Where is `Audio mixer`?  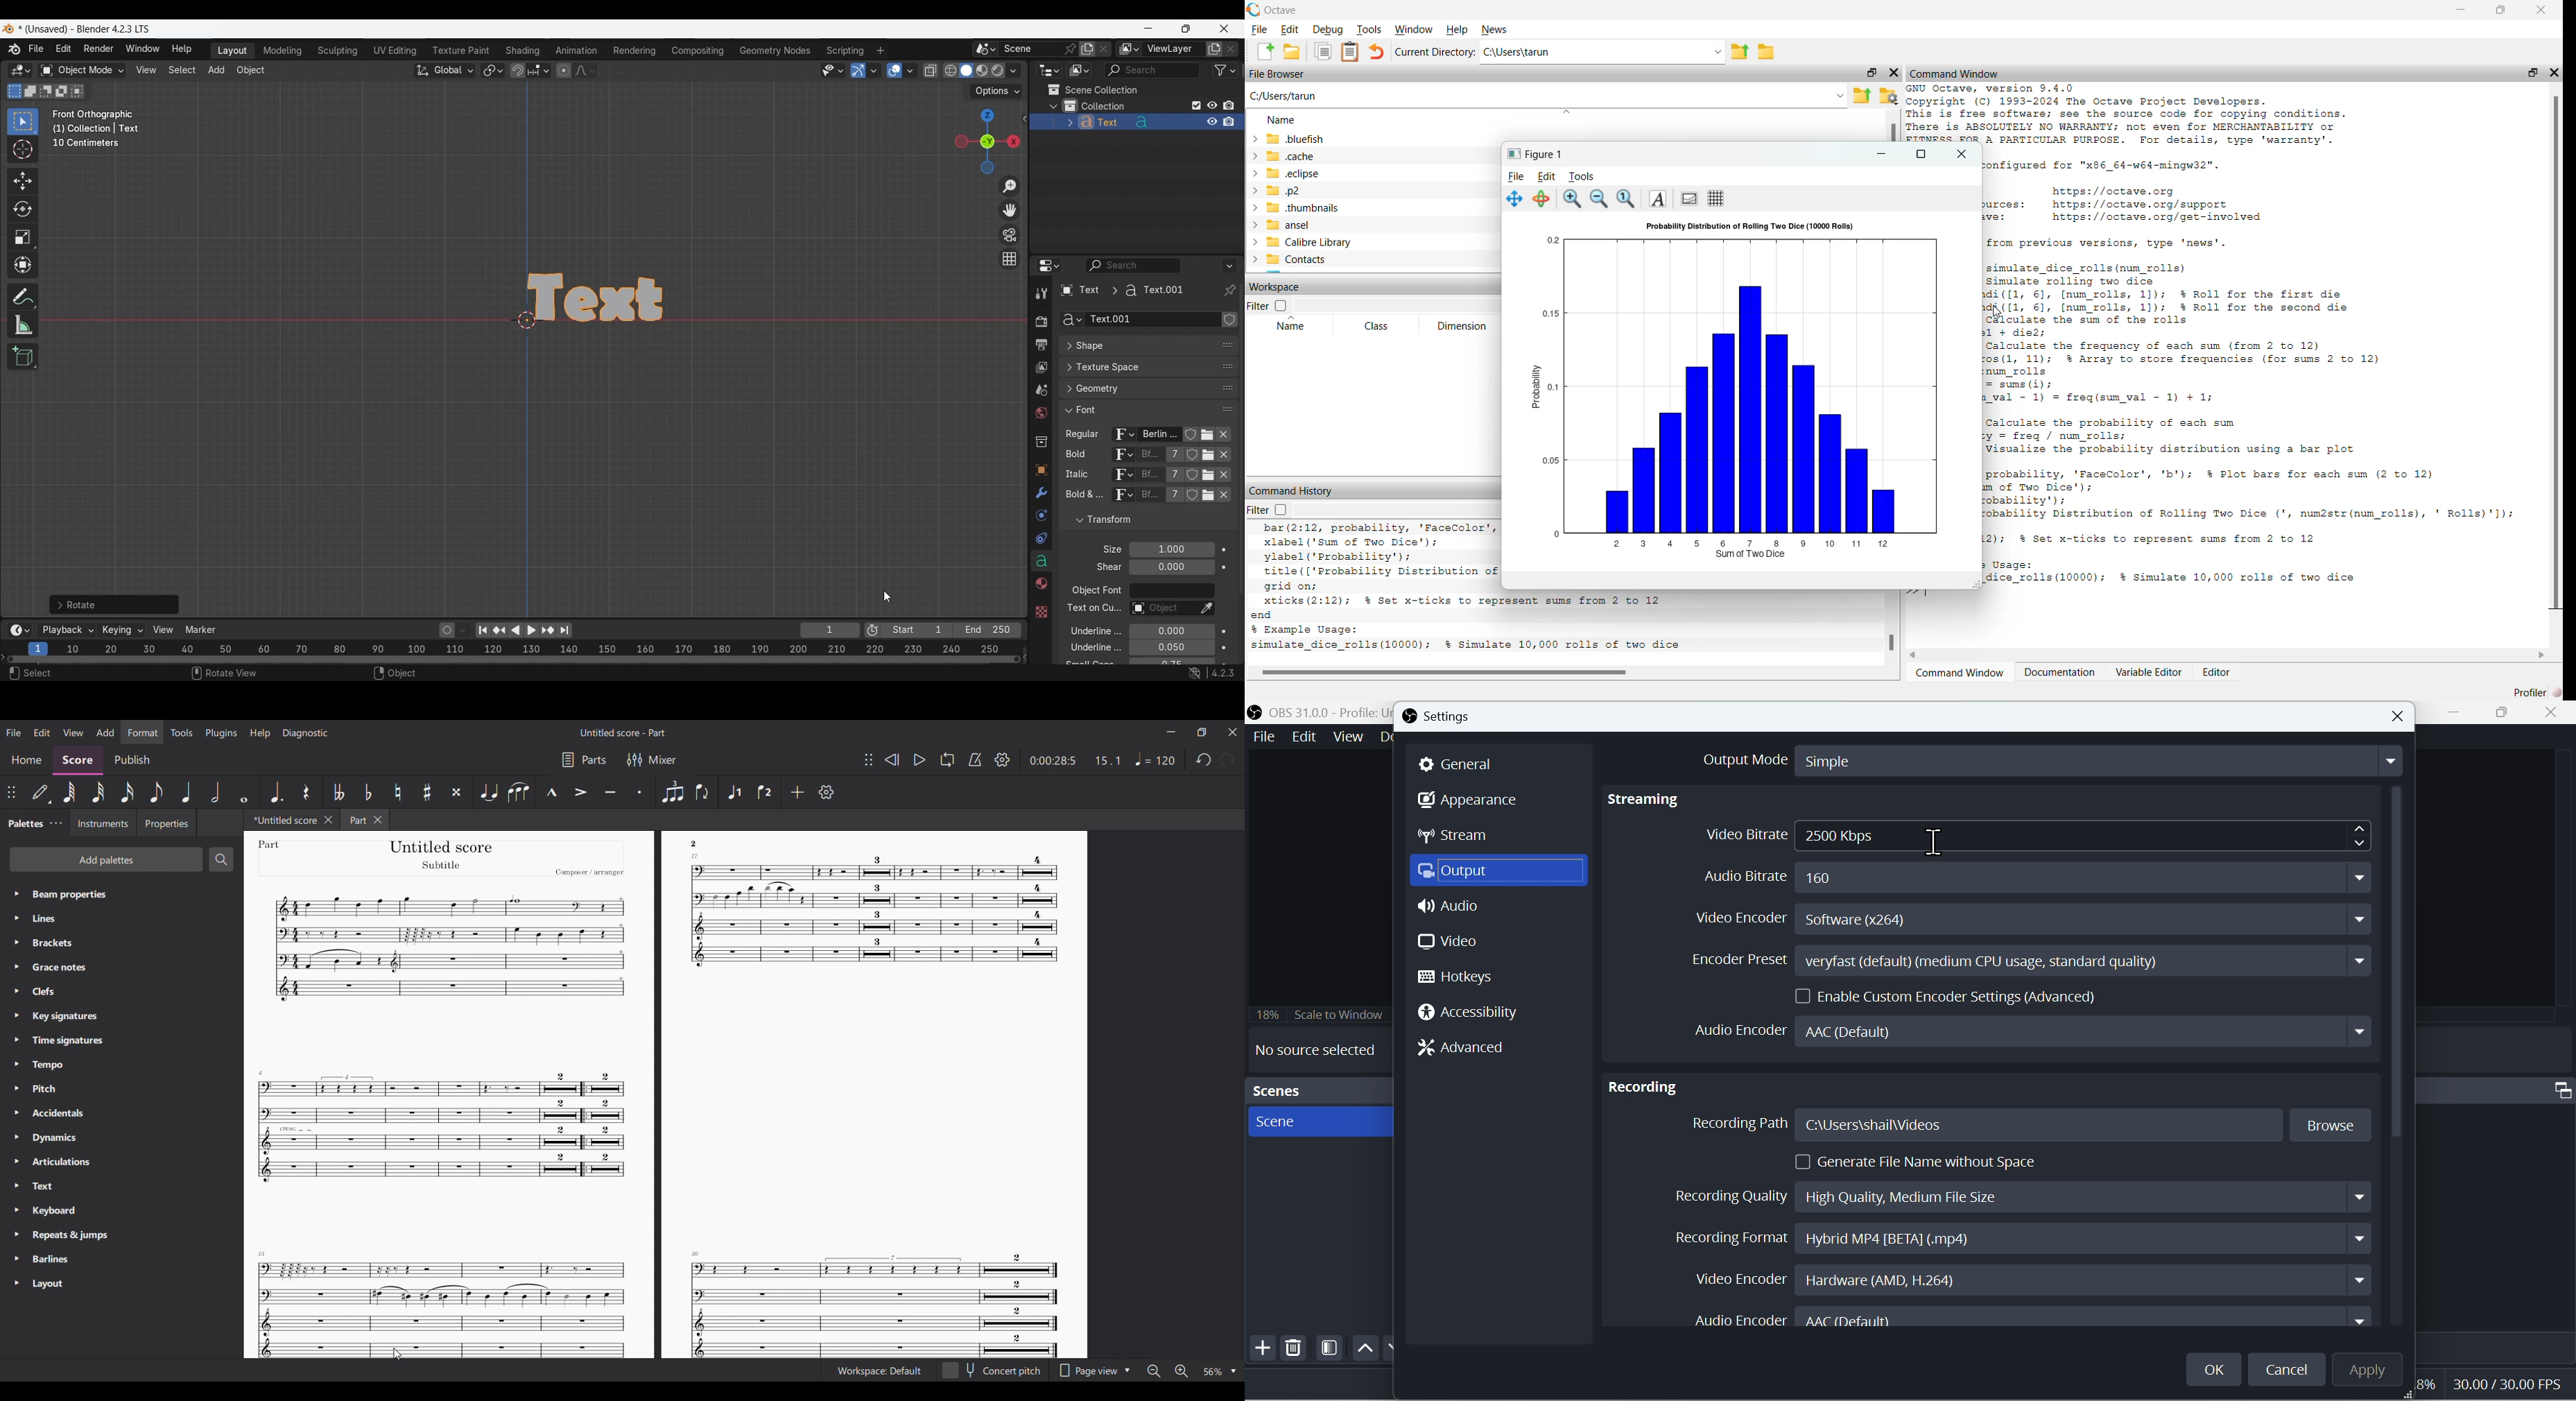
Audio mixer is located at coordinates (2500, 1088).